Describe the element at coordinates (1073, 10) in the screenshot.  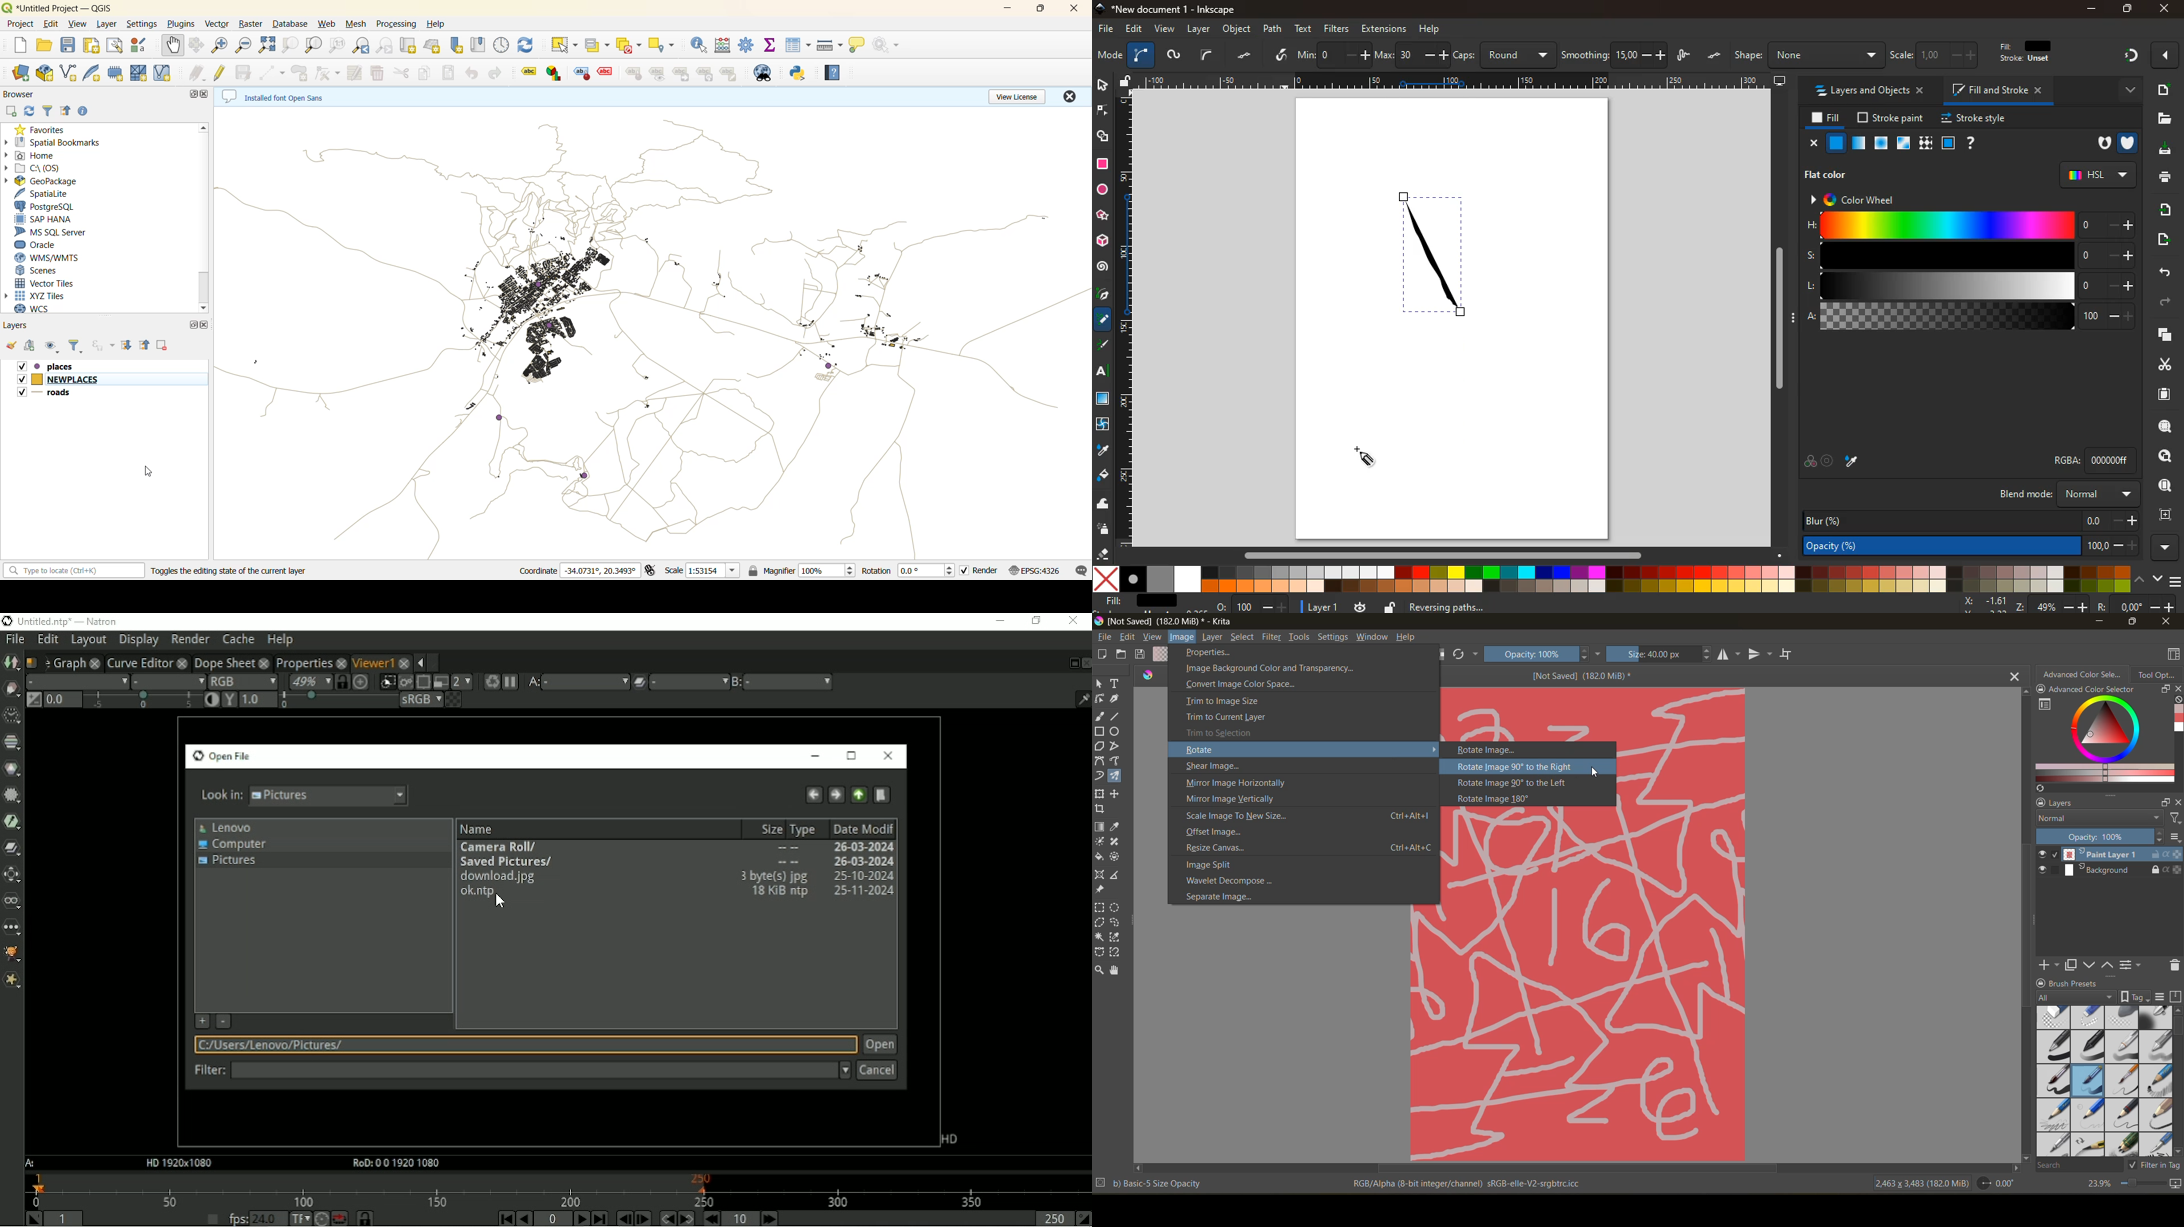
I see `close` at that location.